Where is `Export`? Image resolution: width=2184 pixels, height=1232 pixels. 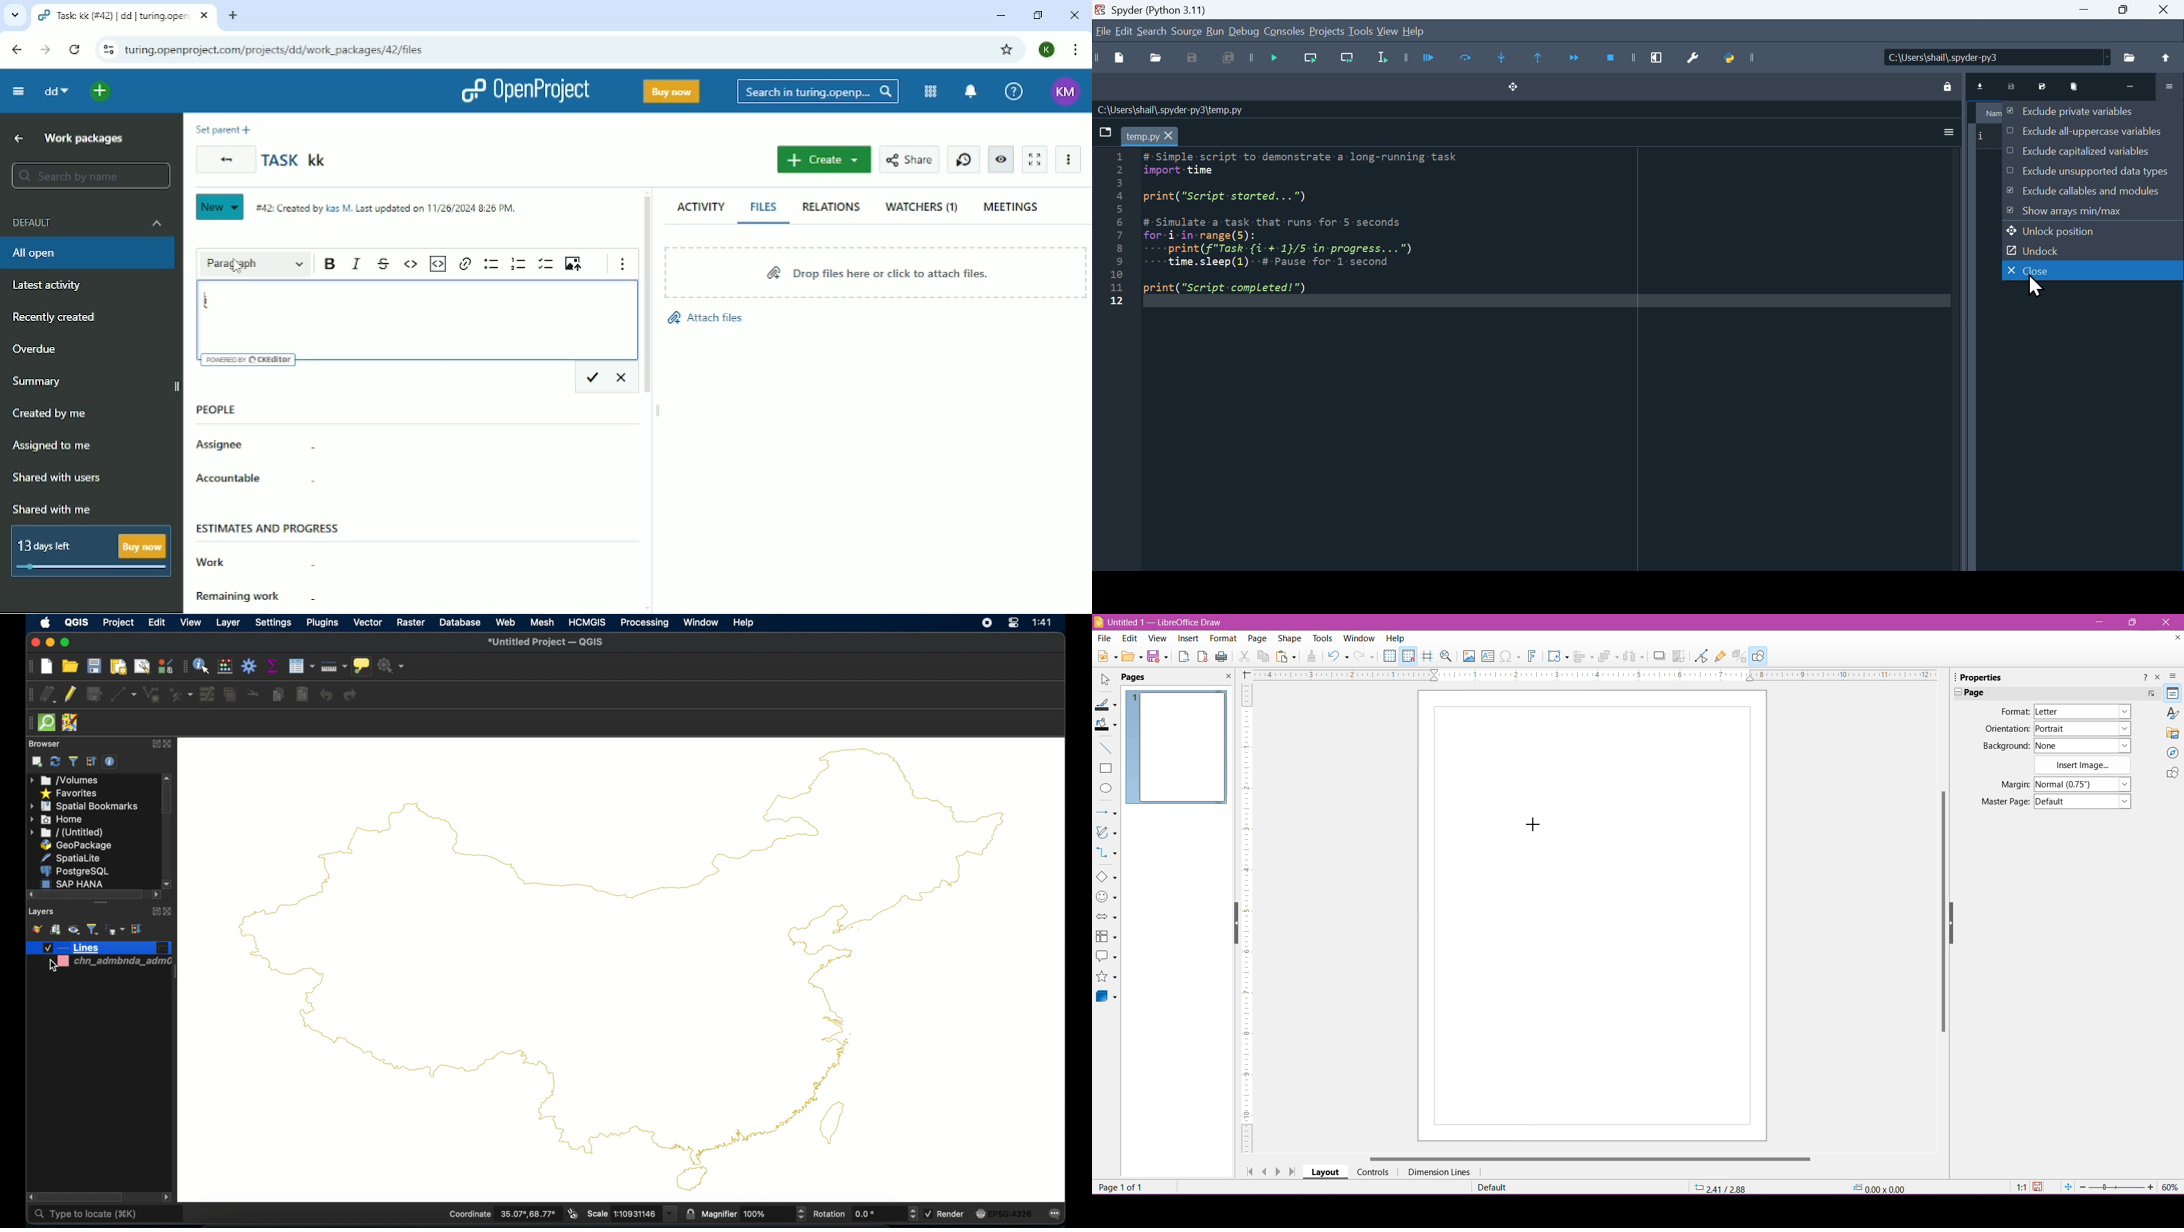 Export is located at coordinates (1184, 657).